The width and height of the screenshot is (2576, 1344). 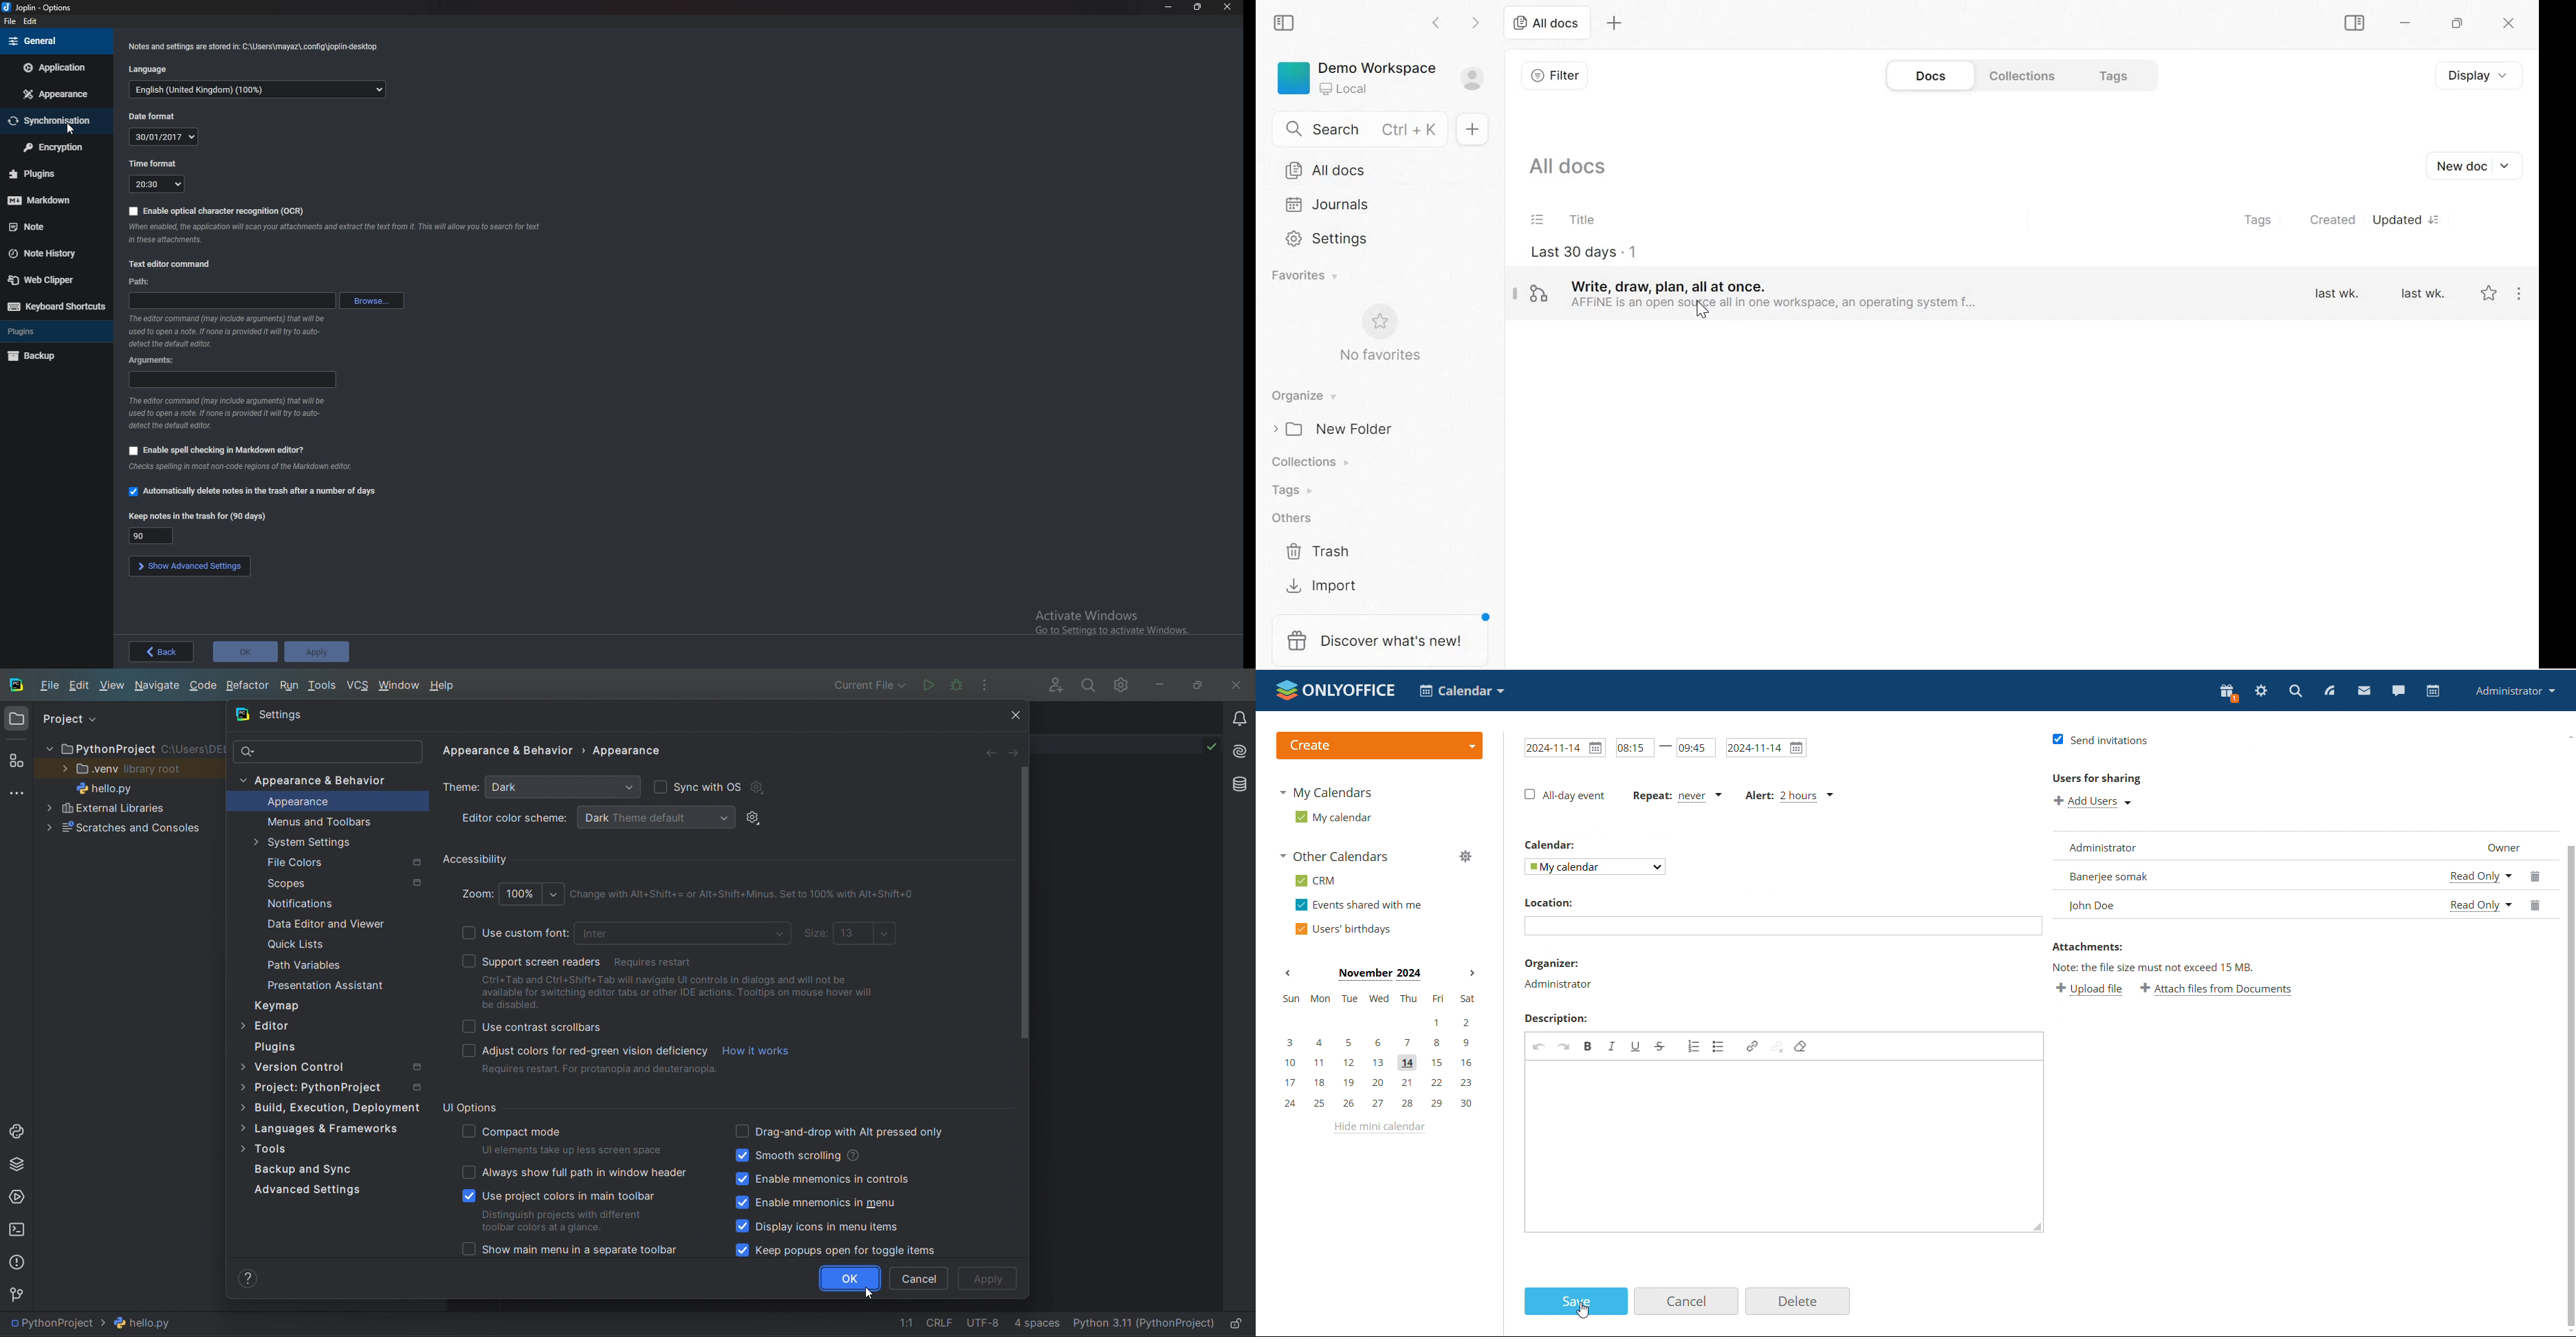 What do you see at coordinates (50, 201) in the screenshot?
I see `markdown` at bounding box center [50, 201].